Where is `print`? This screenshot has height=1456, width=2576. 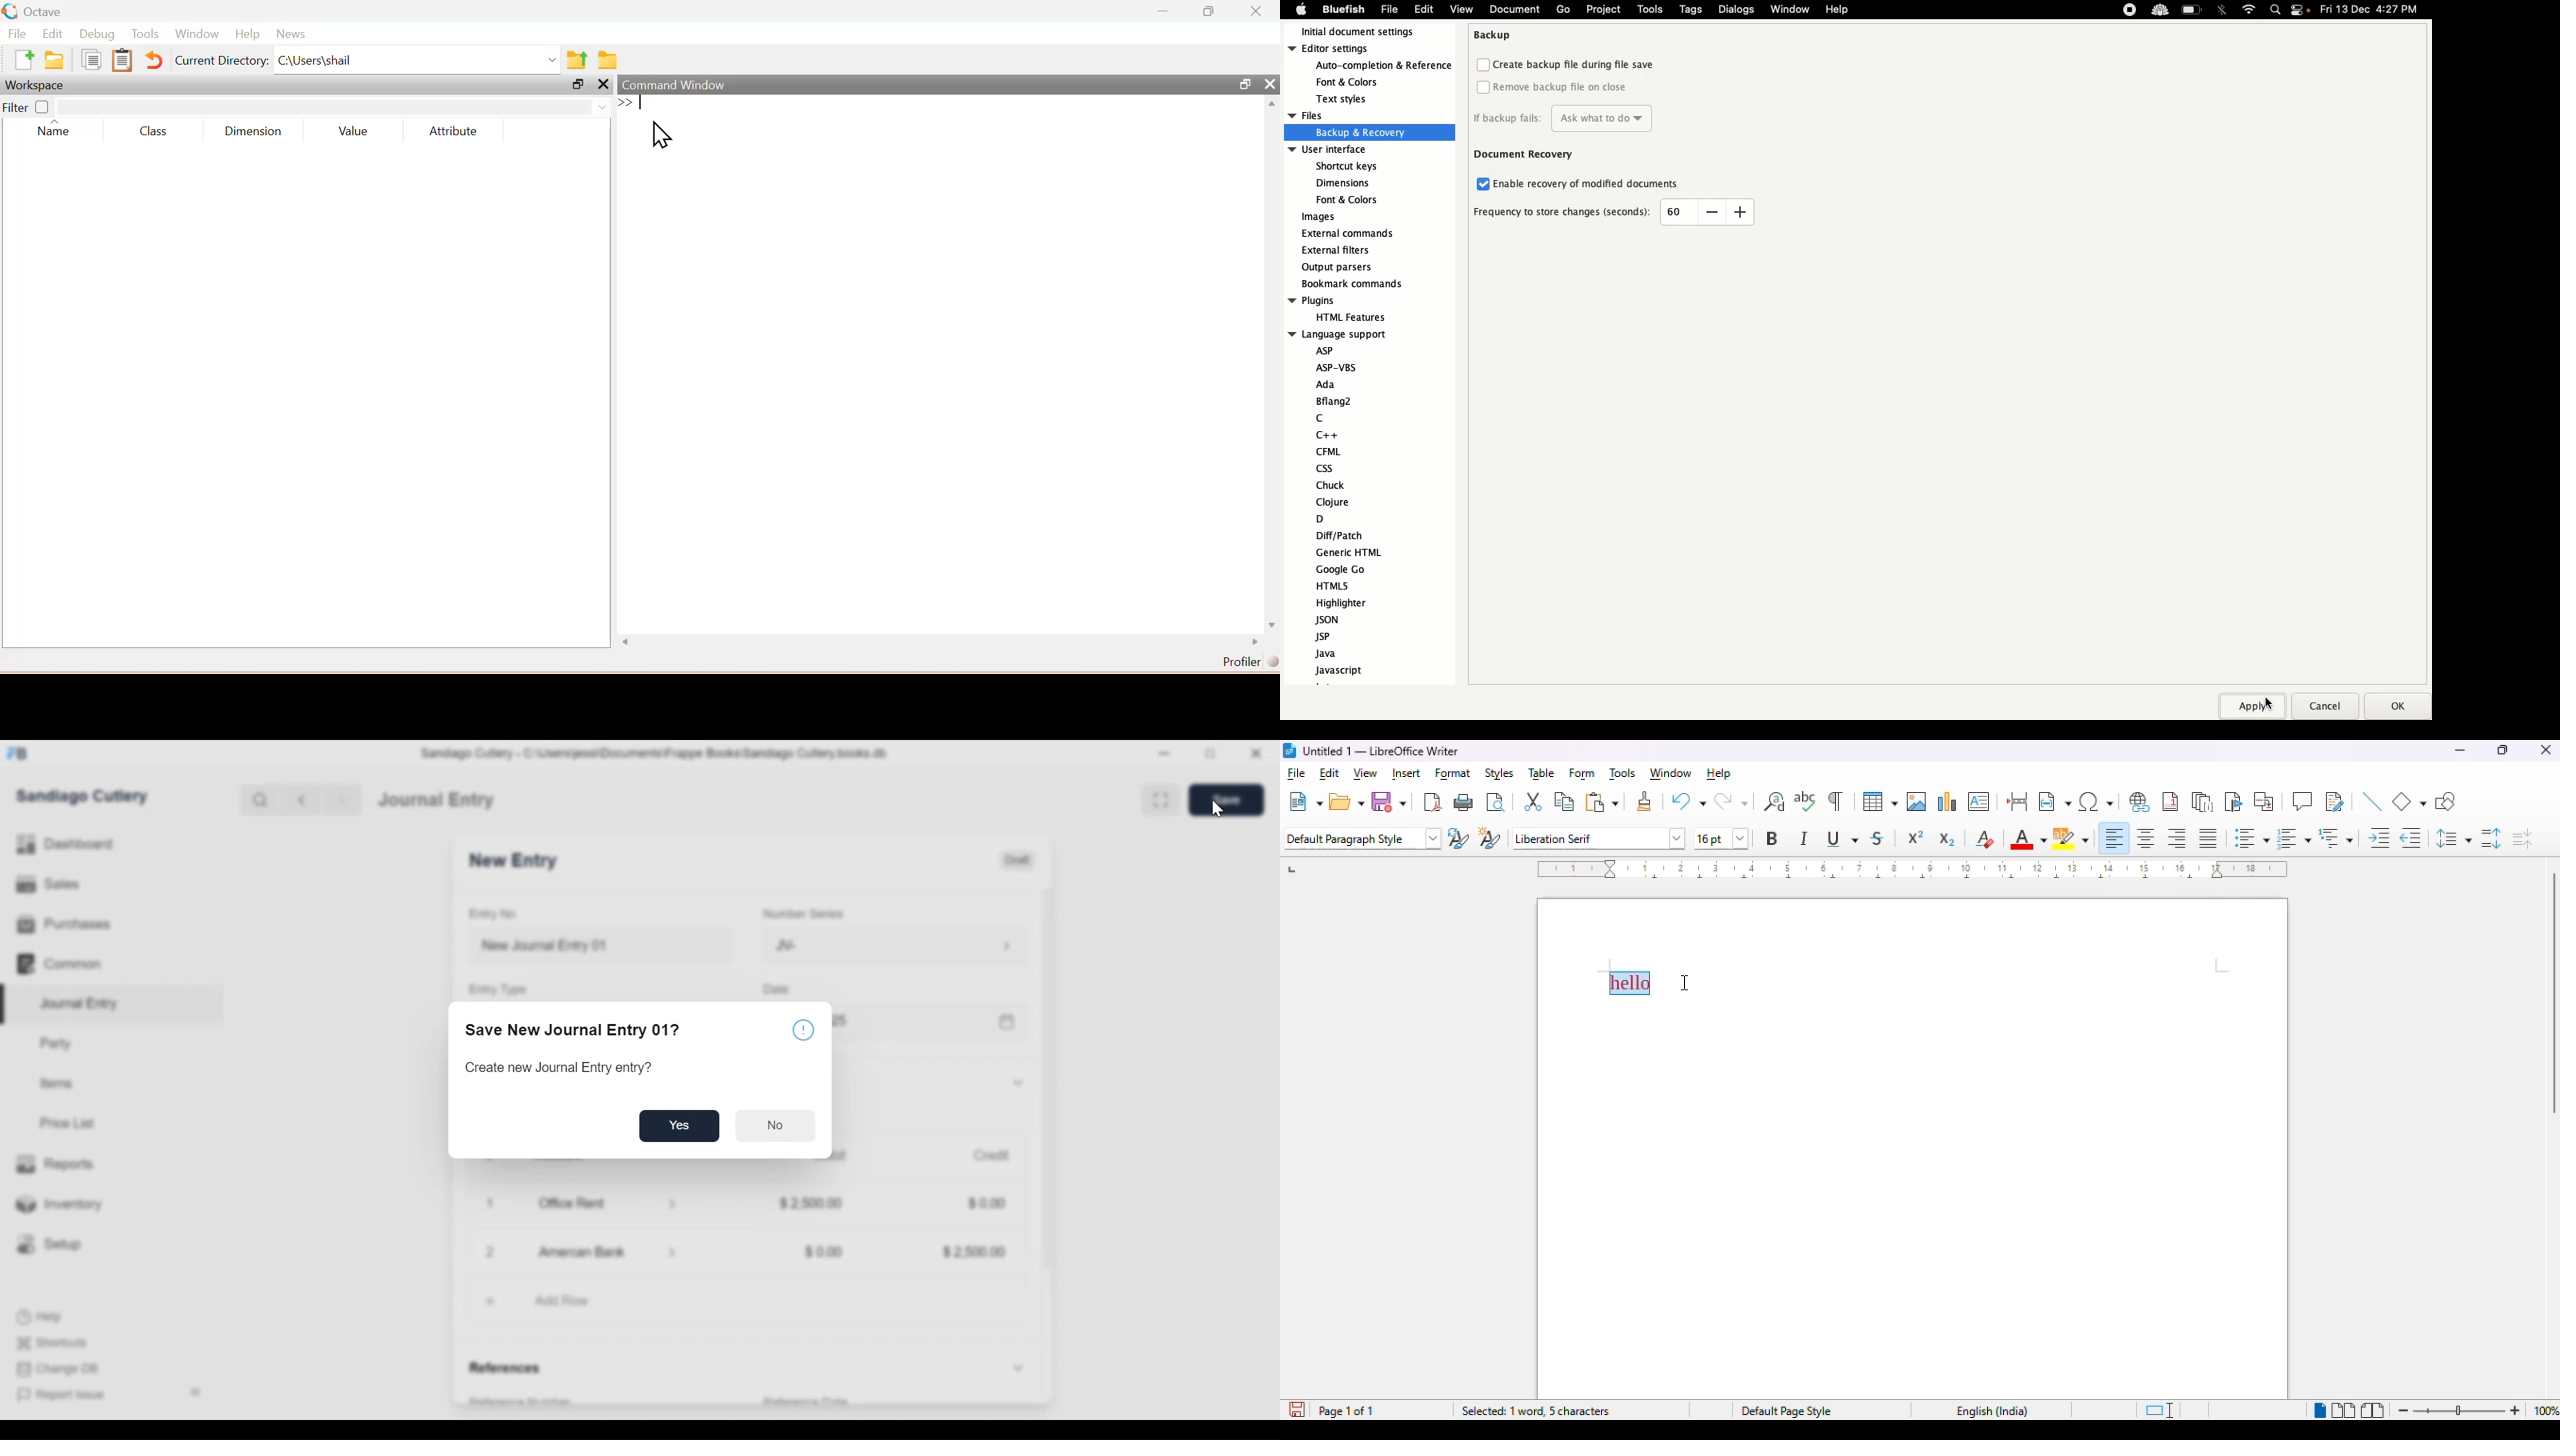 print is located at coordinates (1463, 803).